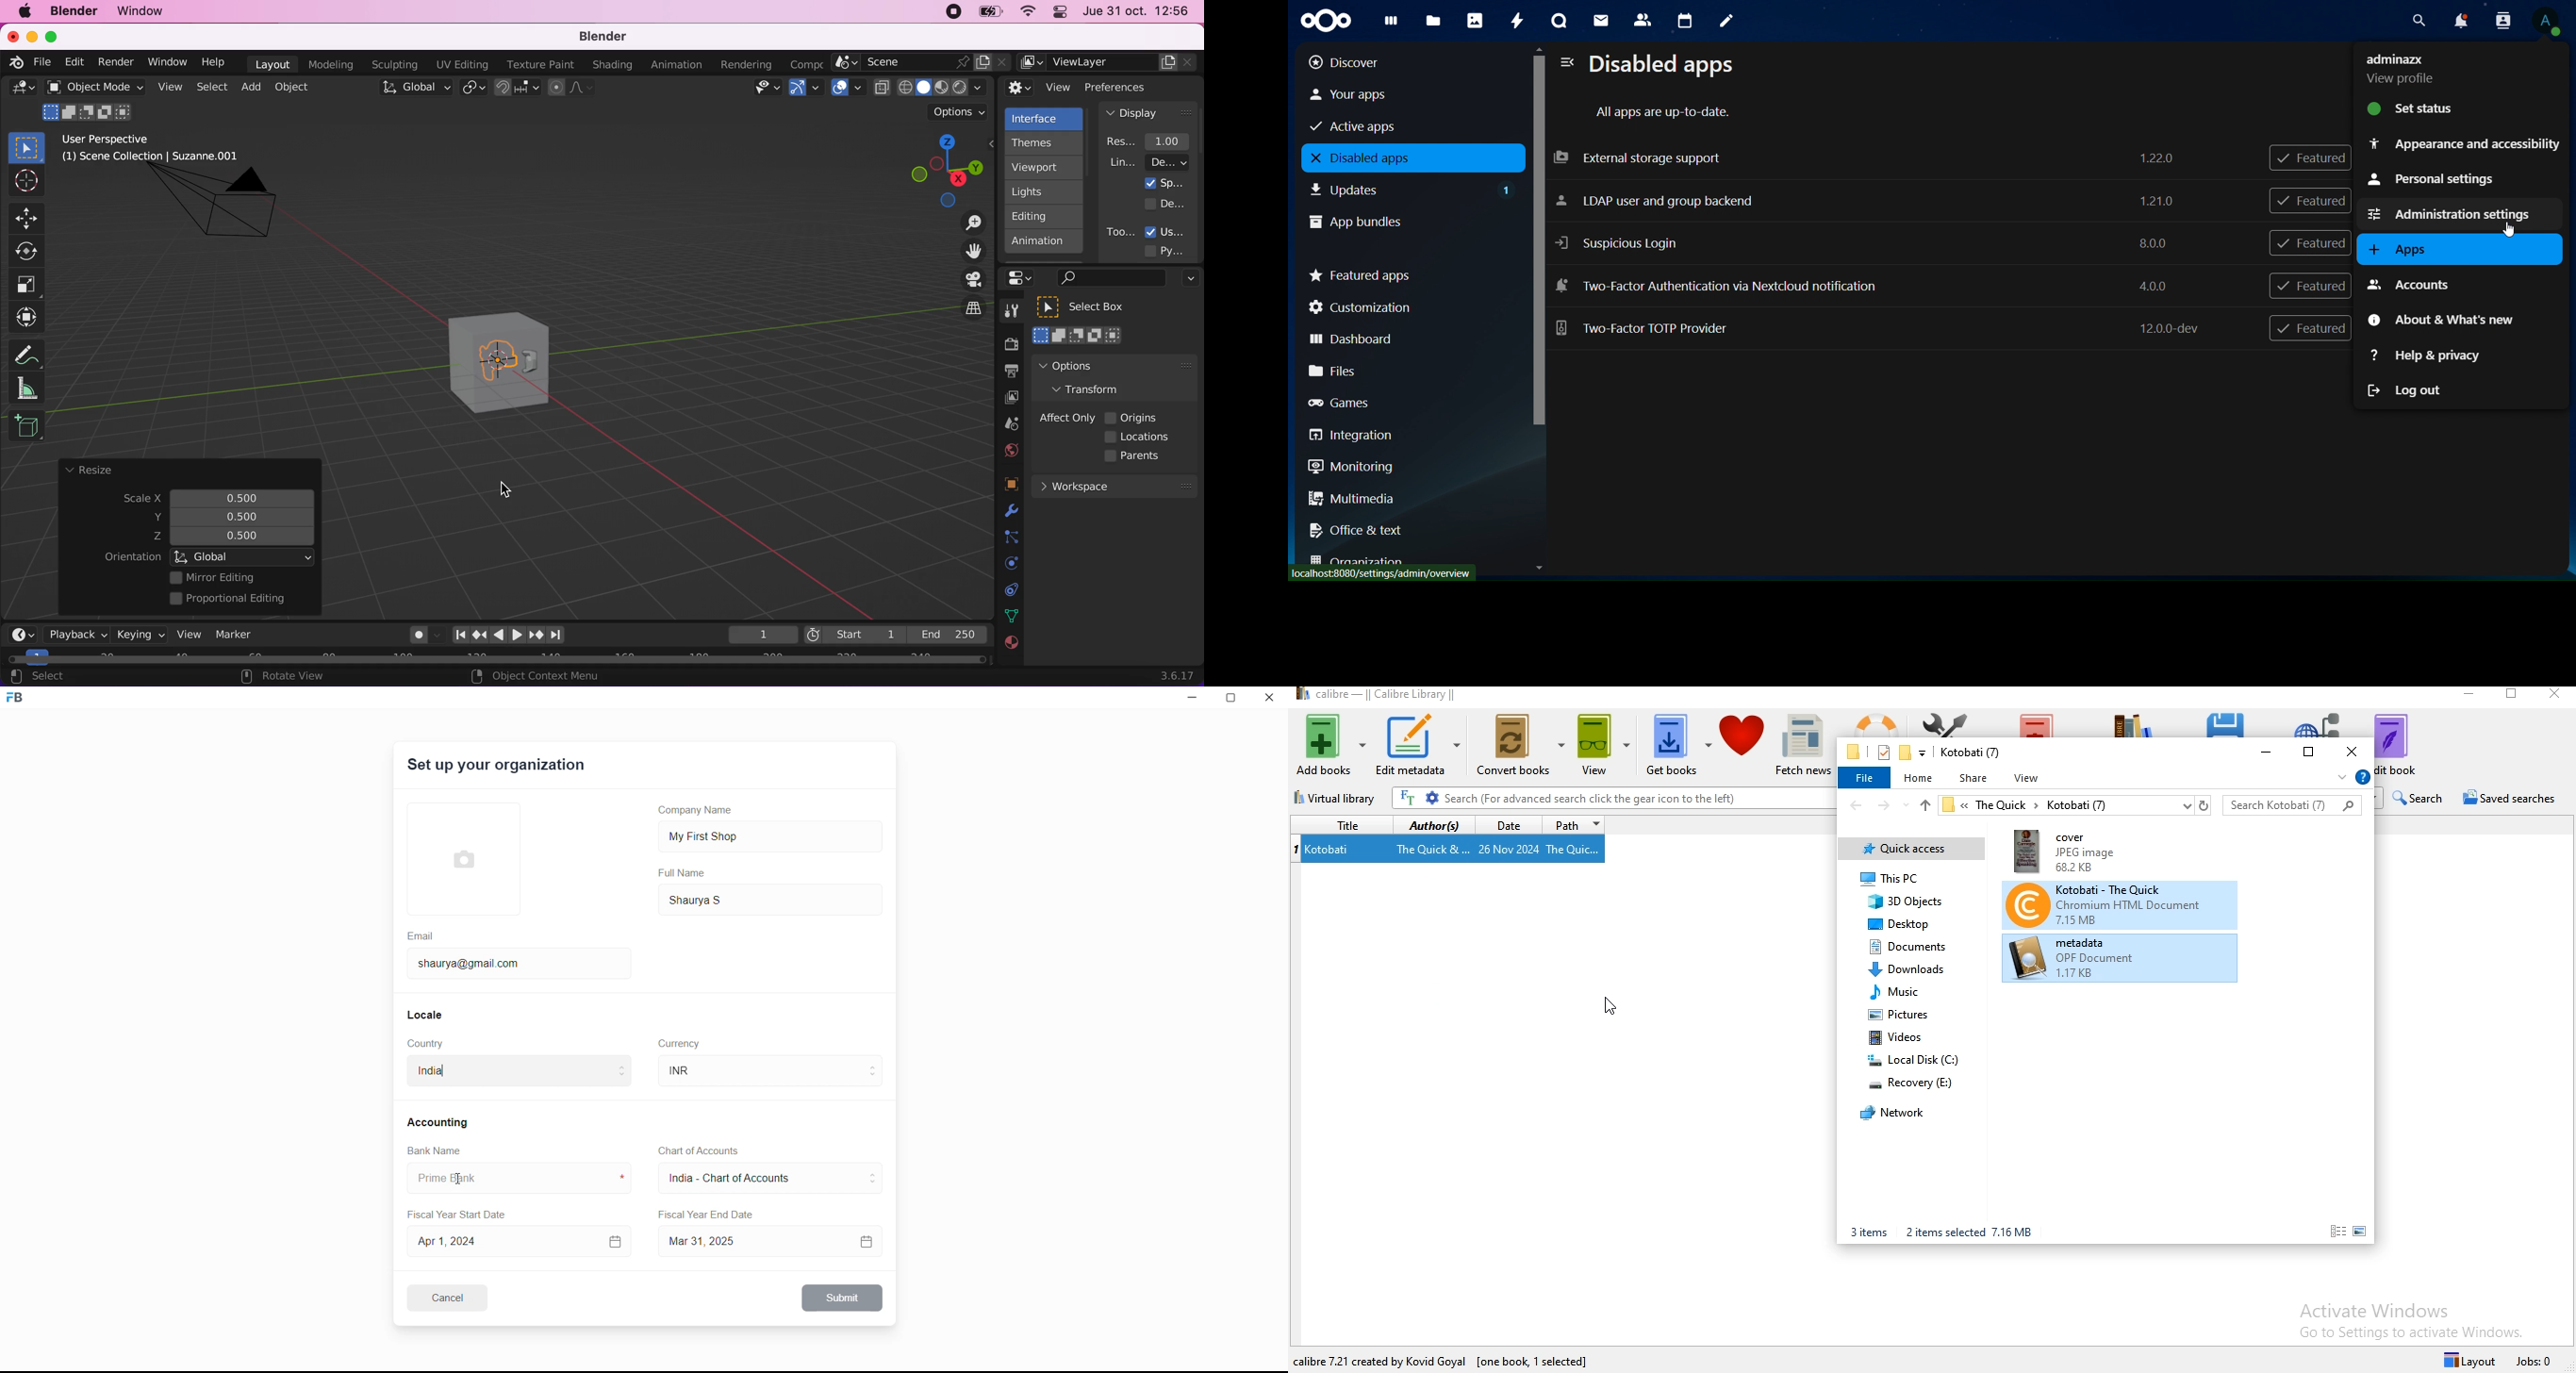 This screenshot has height=1400, width=2576. What do you see at coordinates (702, 1071) in the screenshot?
I see `INR` at bounding box center [702, 1071].